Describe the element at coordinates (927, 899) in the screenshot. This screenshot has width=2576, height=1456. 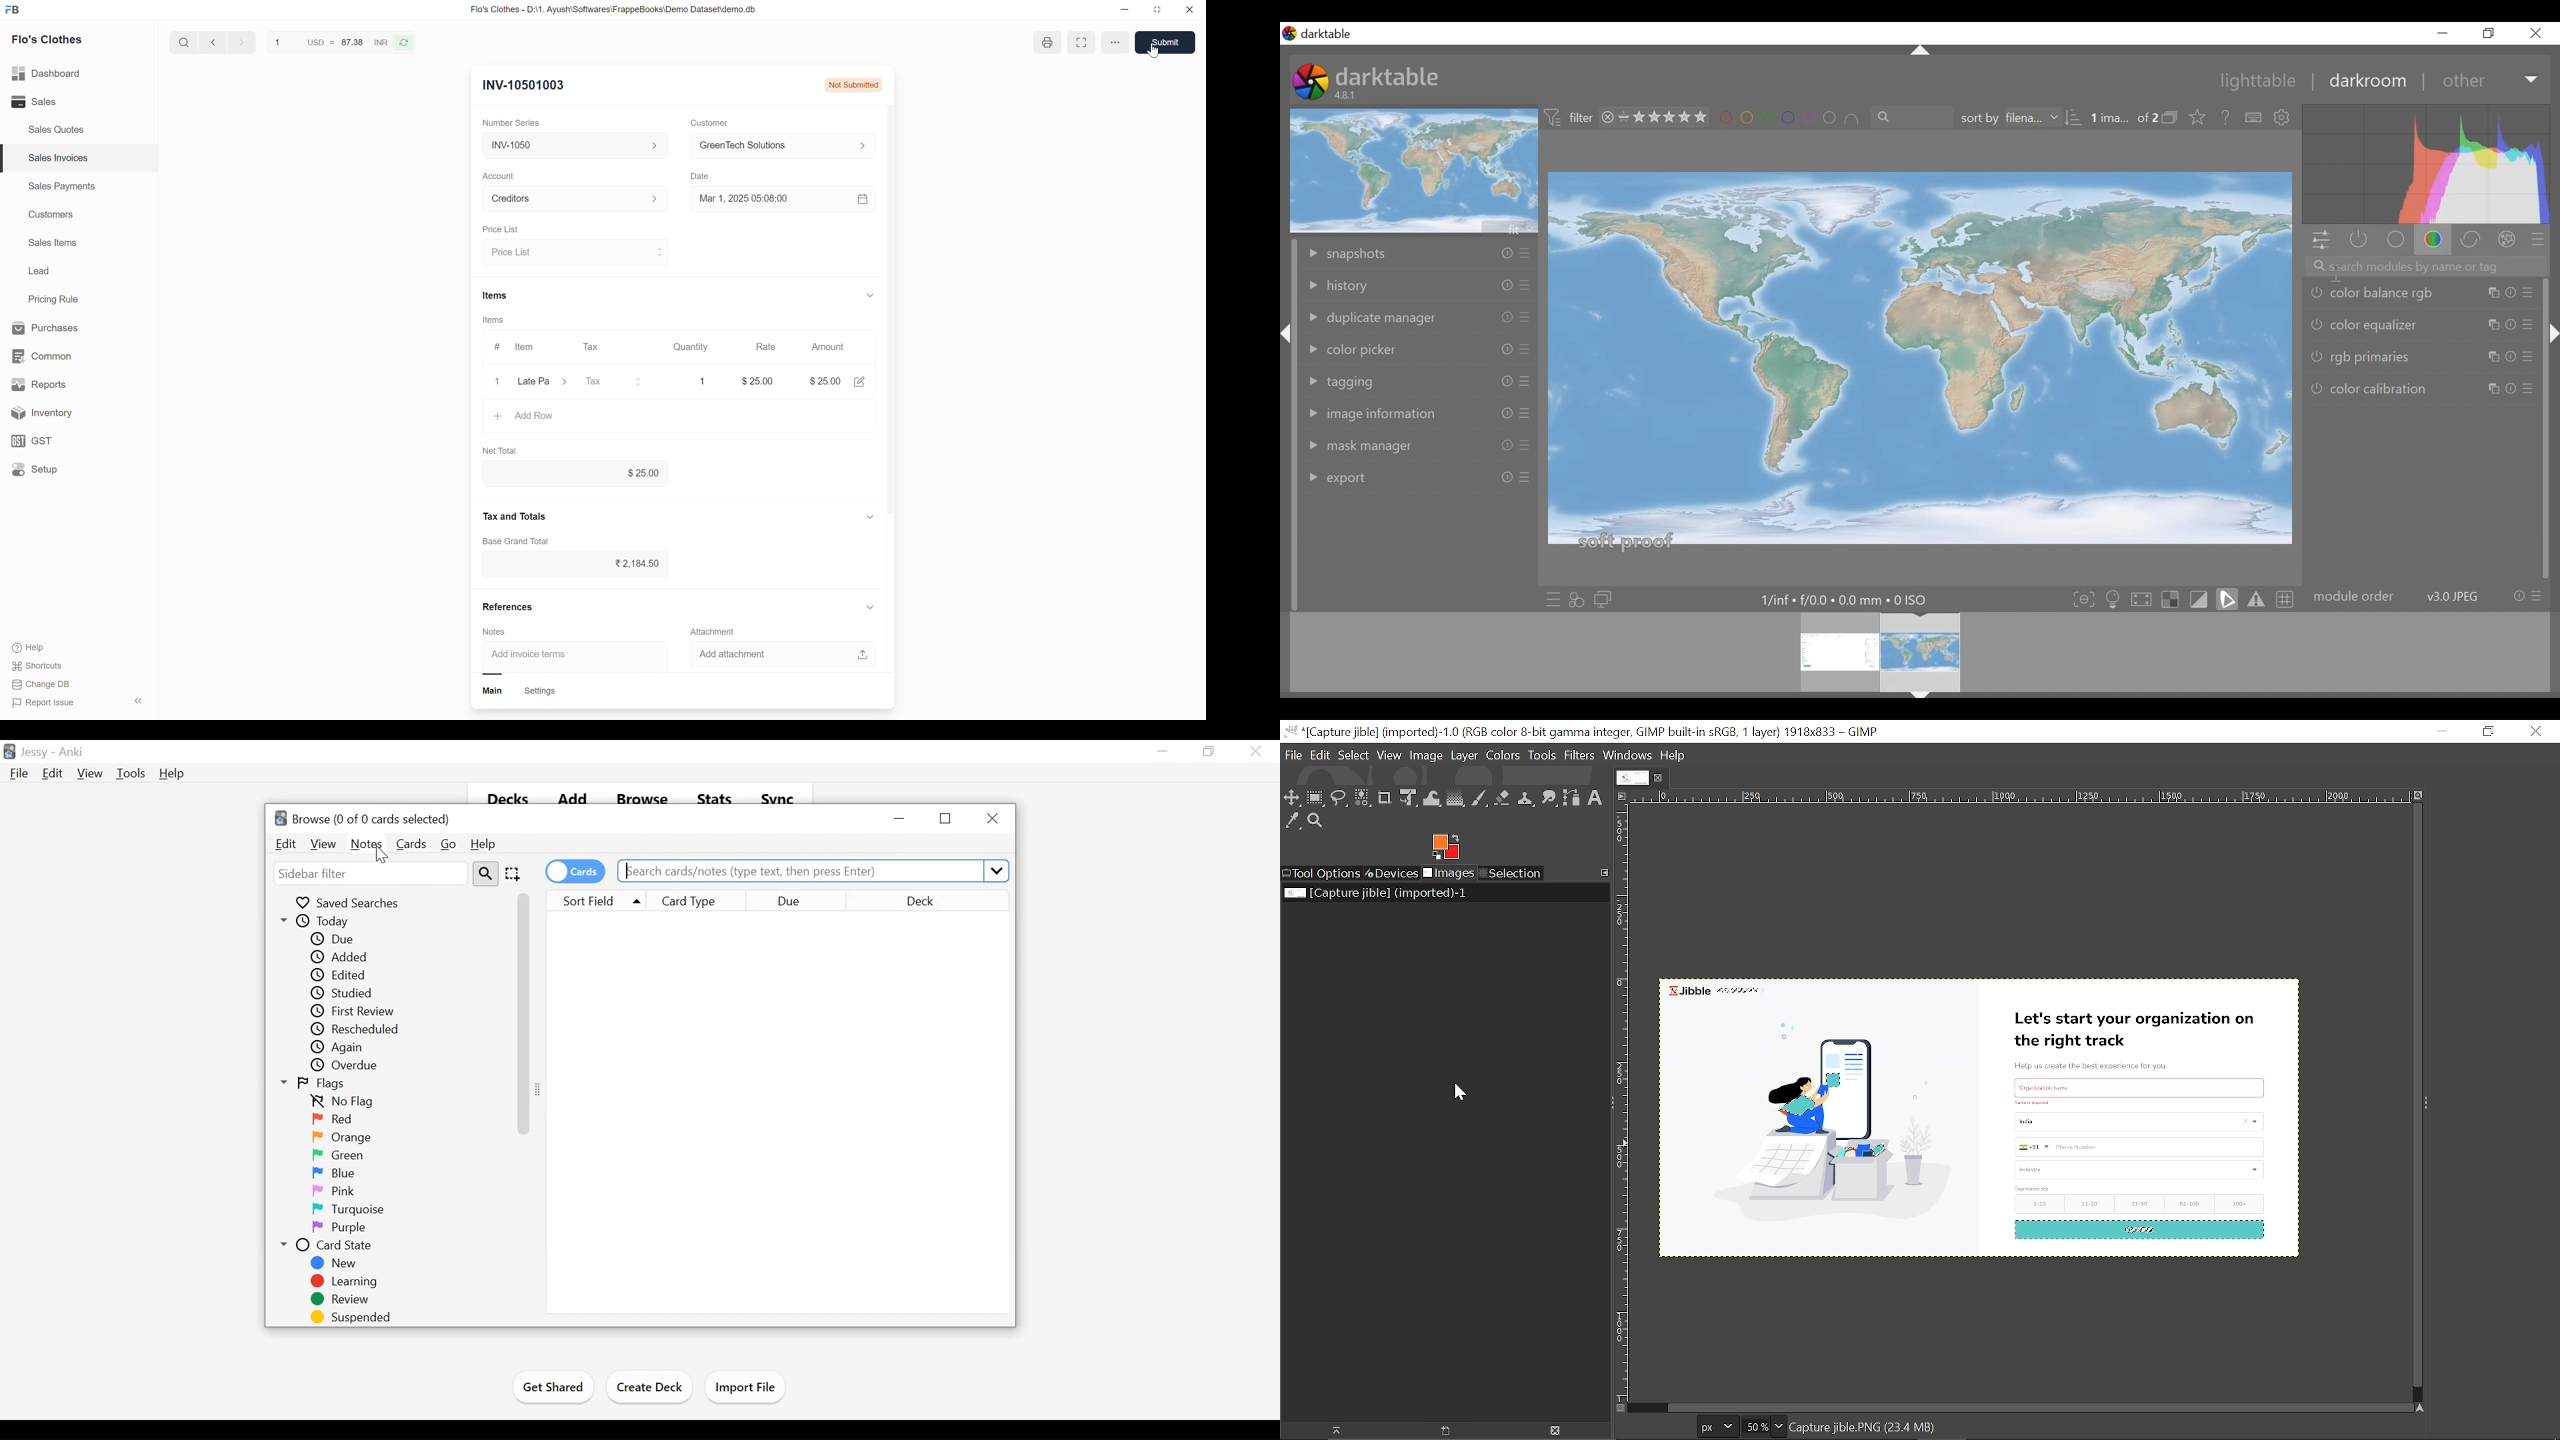
I see `Deck` at that location.